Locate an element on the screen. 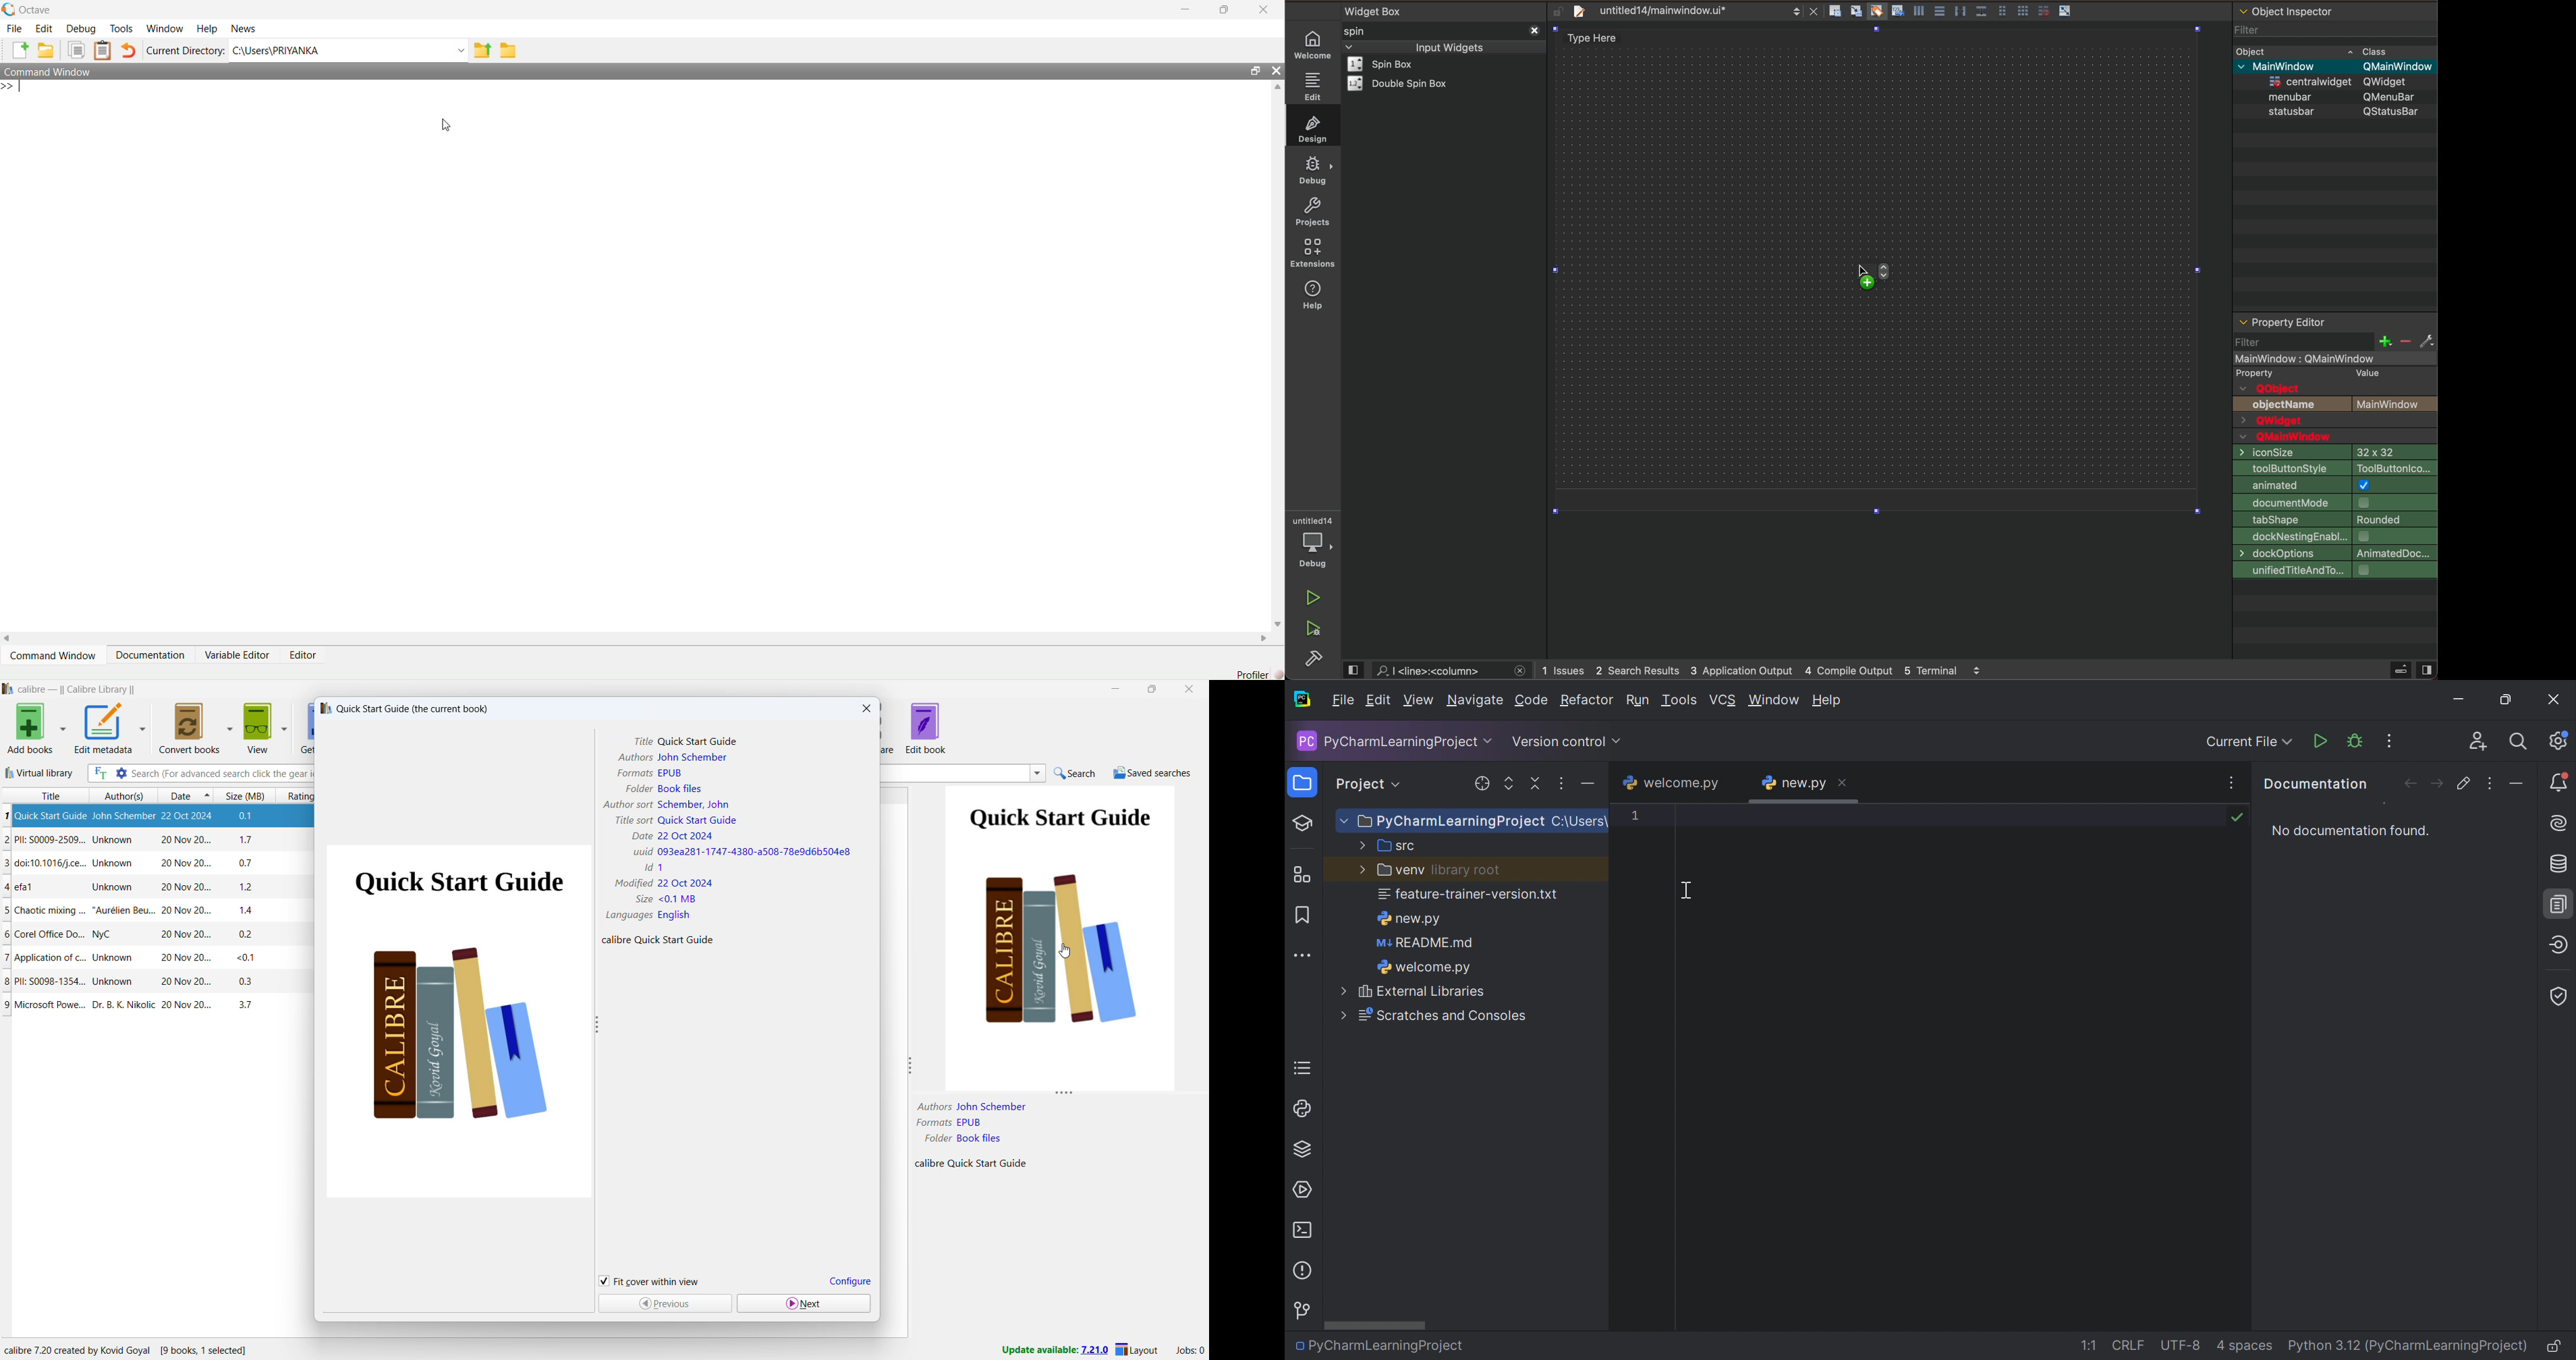 The width and height of the screenshot is (2576, 1372). Version Control is located at coordinates (1304, 1310).